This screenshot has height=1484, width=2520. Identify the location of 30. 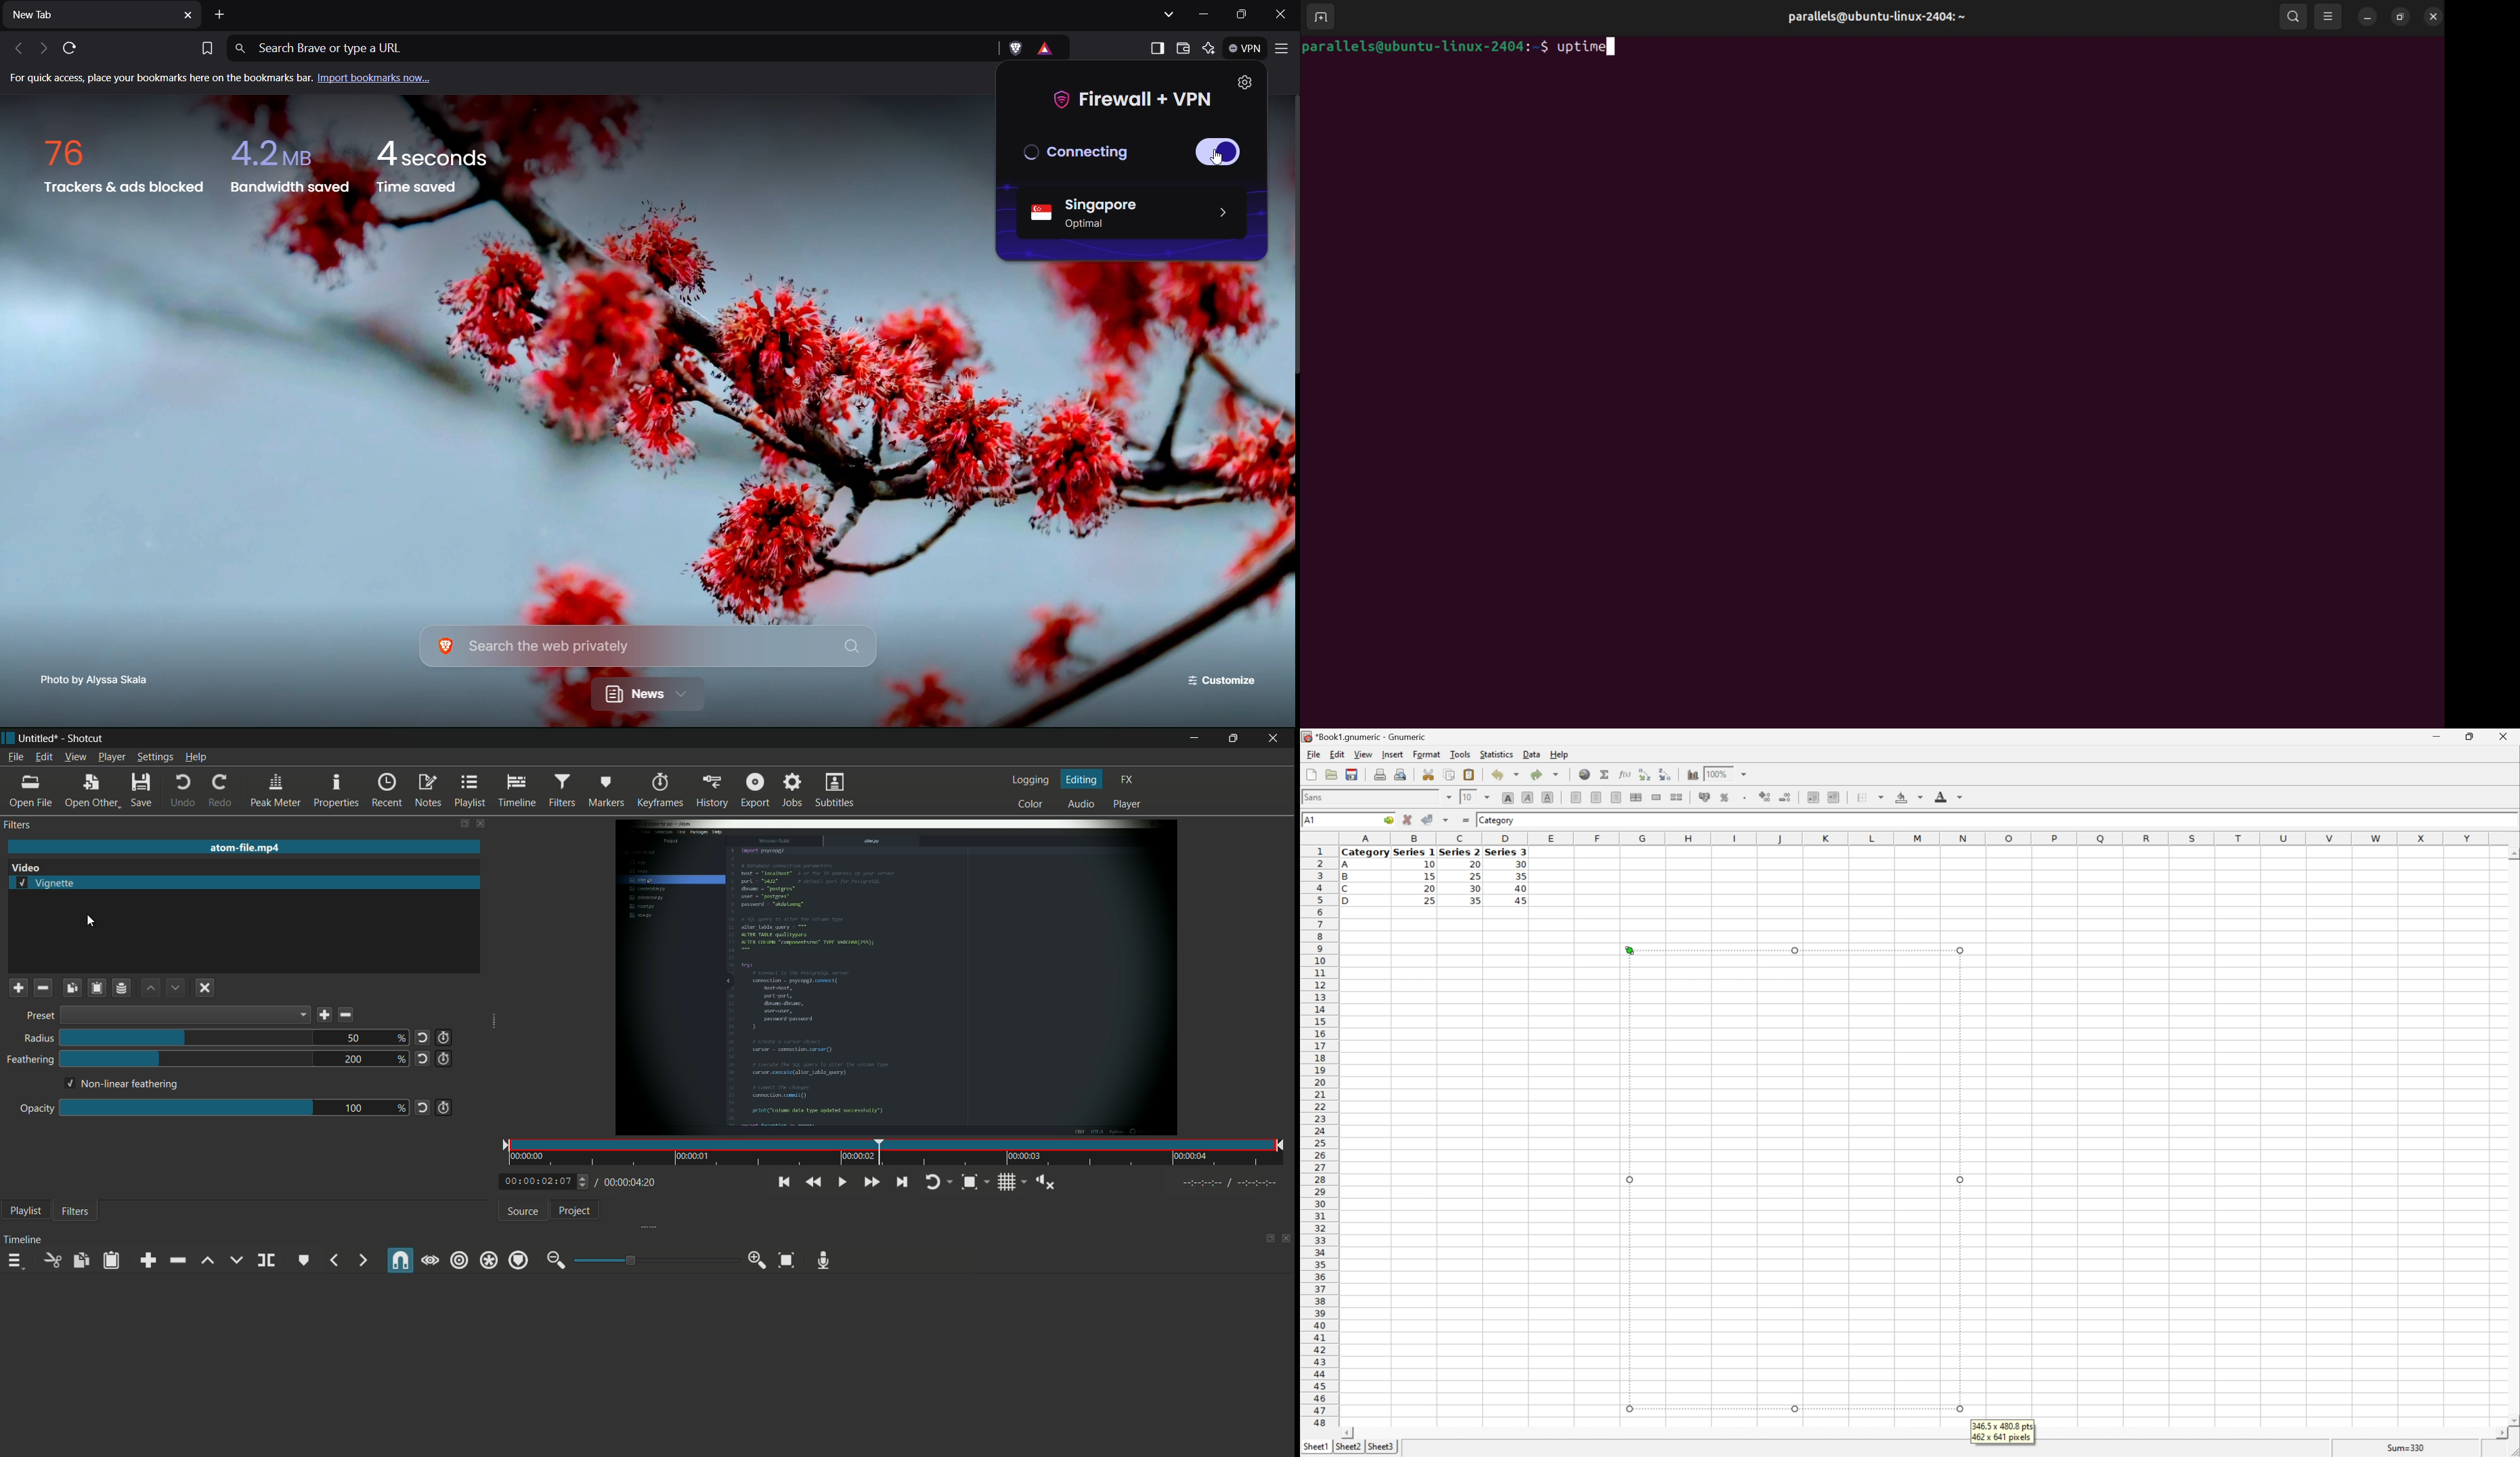
(1476, 889).